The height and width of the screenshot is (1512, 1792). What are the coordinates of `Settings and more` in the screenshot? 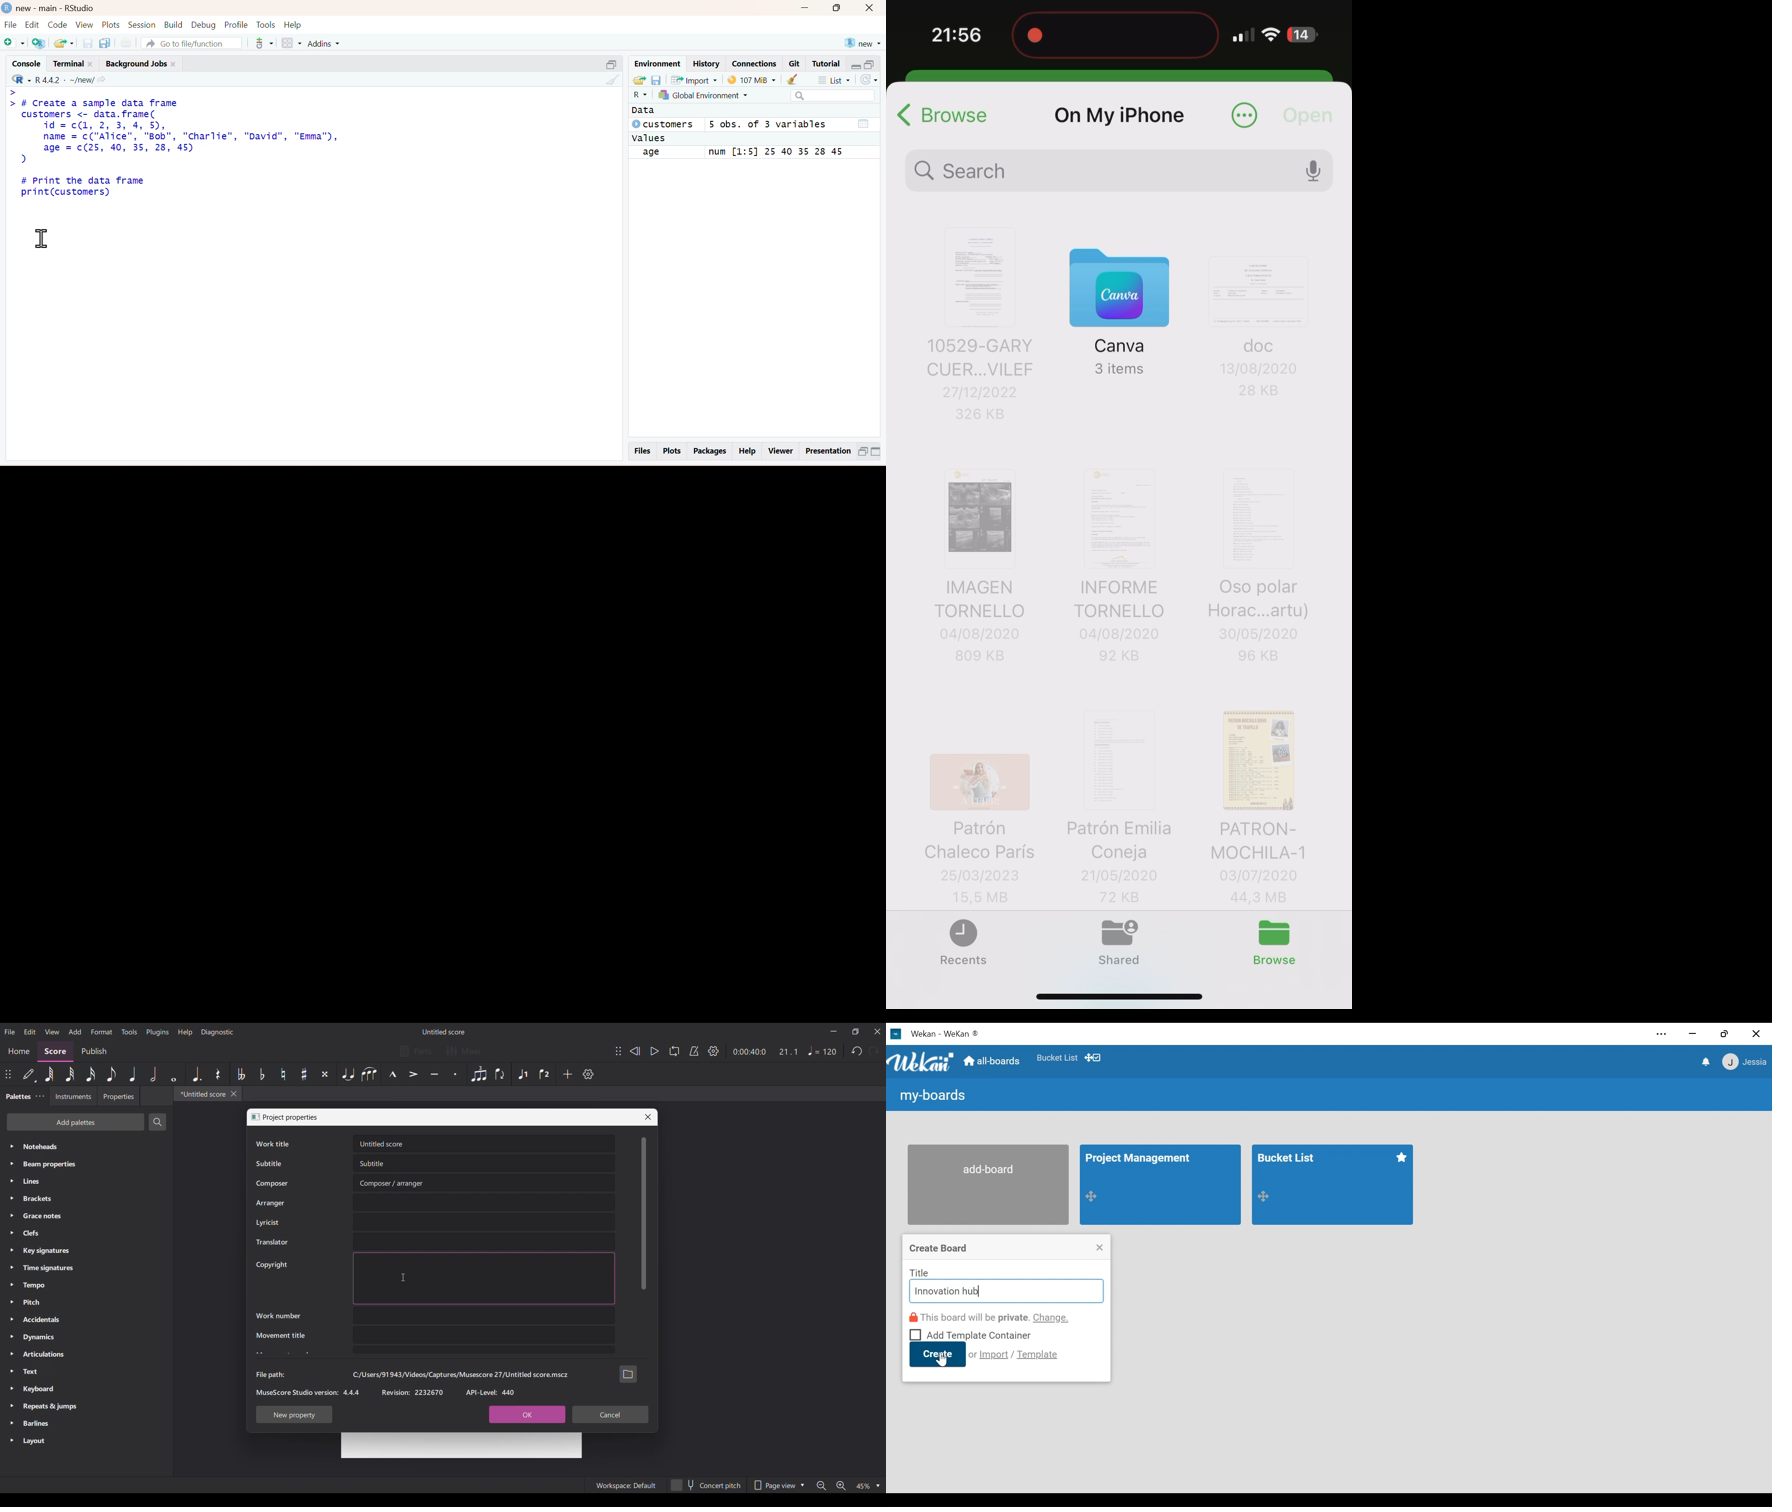 It's located at (1661, 1034).